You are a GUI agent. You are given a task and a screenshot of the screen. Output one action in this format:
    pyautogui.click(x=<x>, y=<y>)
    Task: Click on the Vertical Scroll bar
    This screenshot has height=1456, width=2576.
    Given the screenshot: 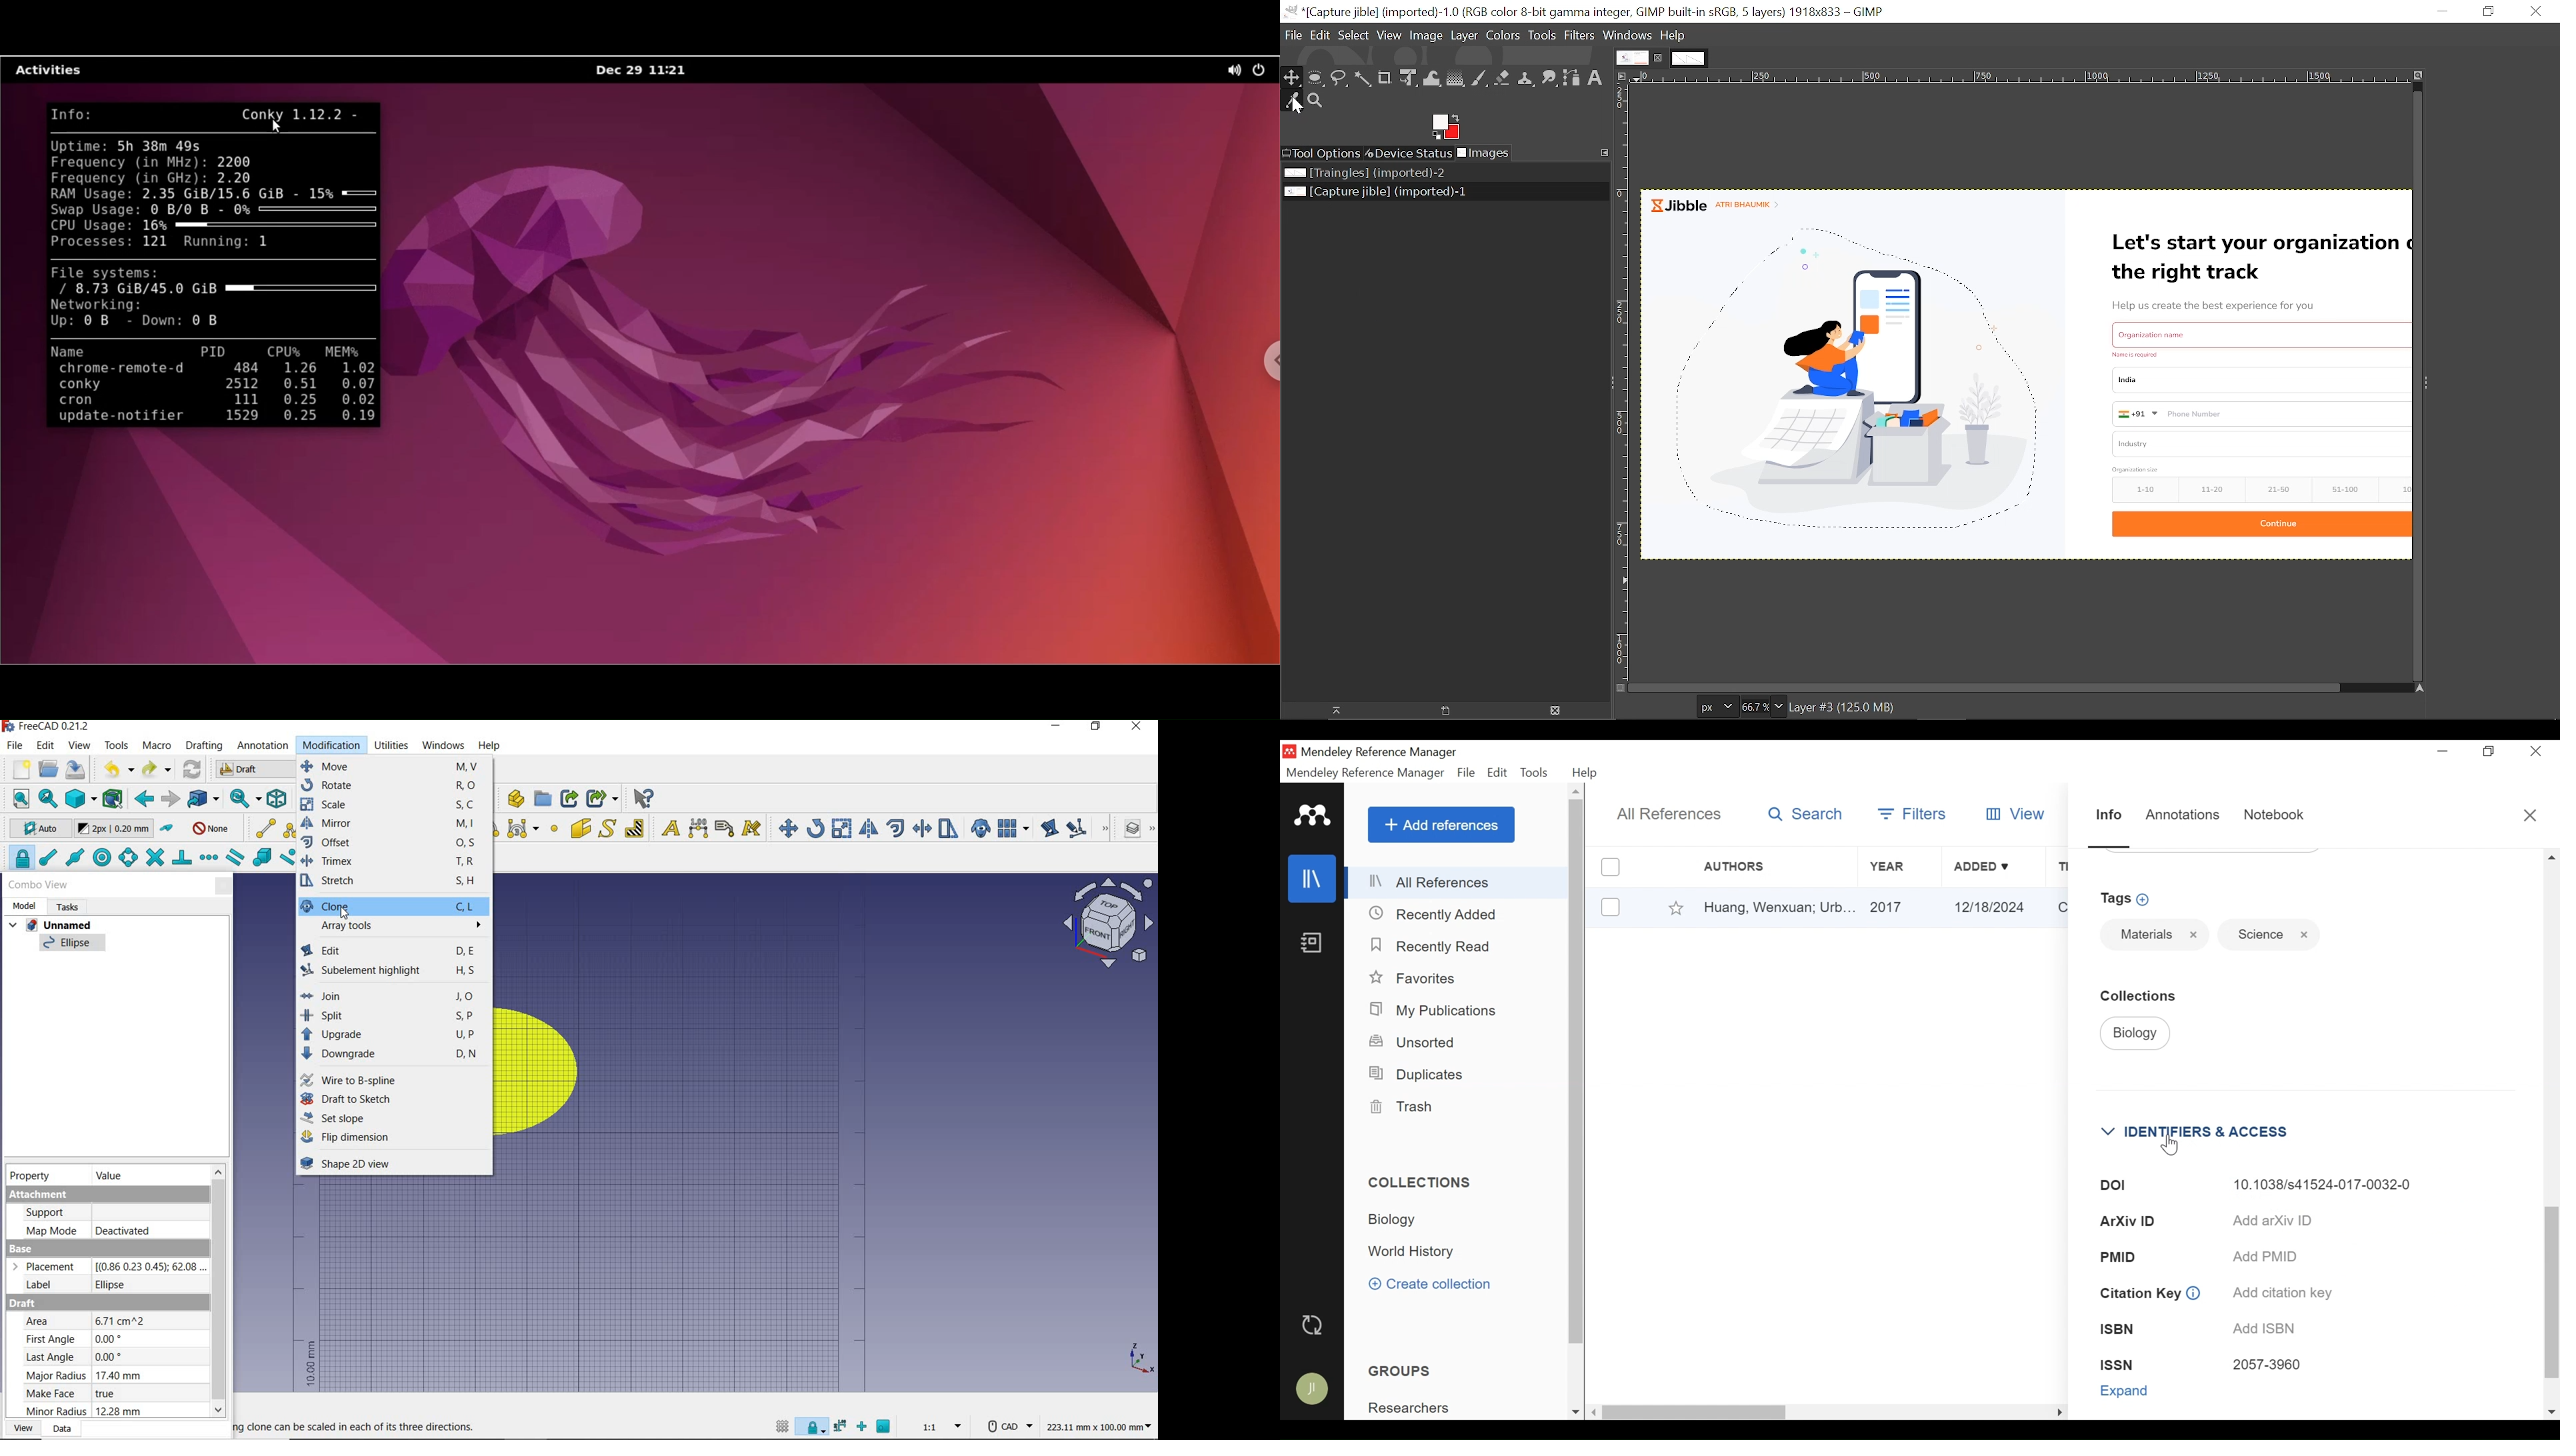 What is the action you would take?
    pyautogui.click(x=1695, y=1413)
    